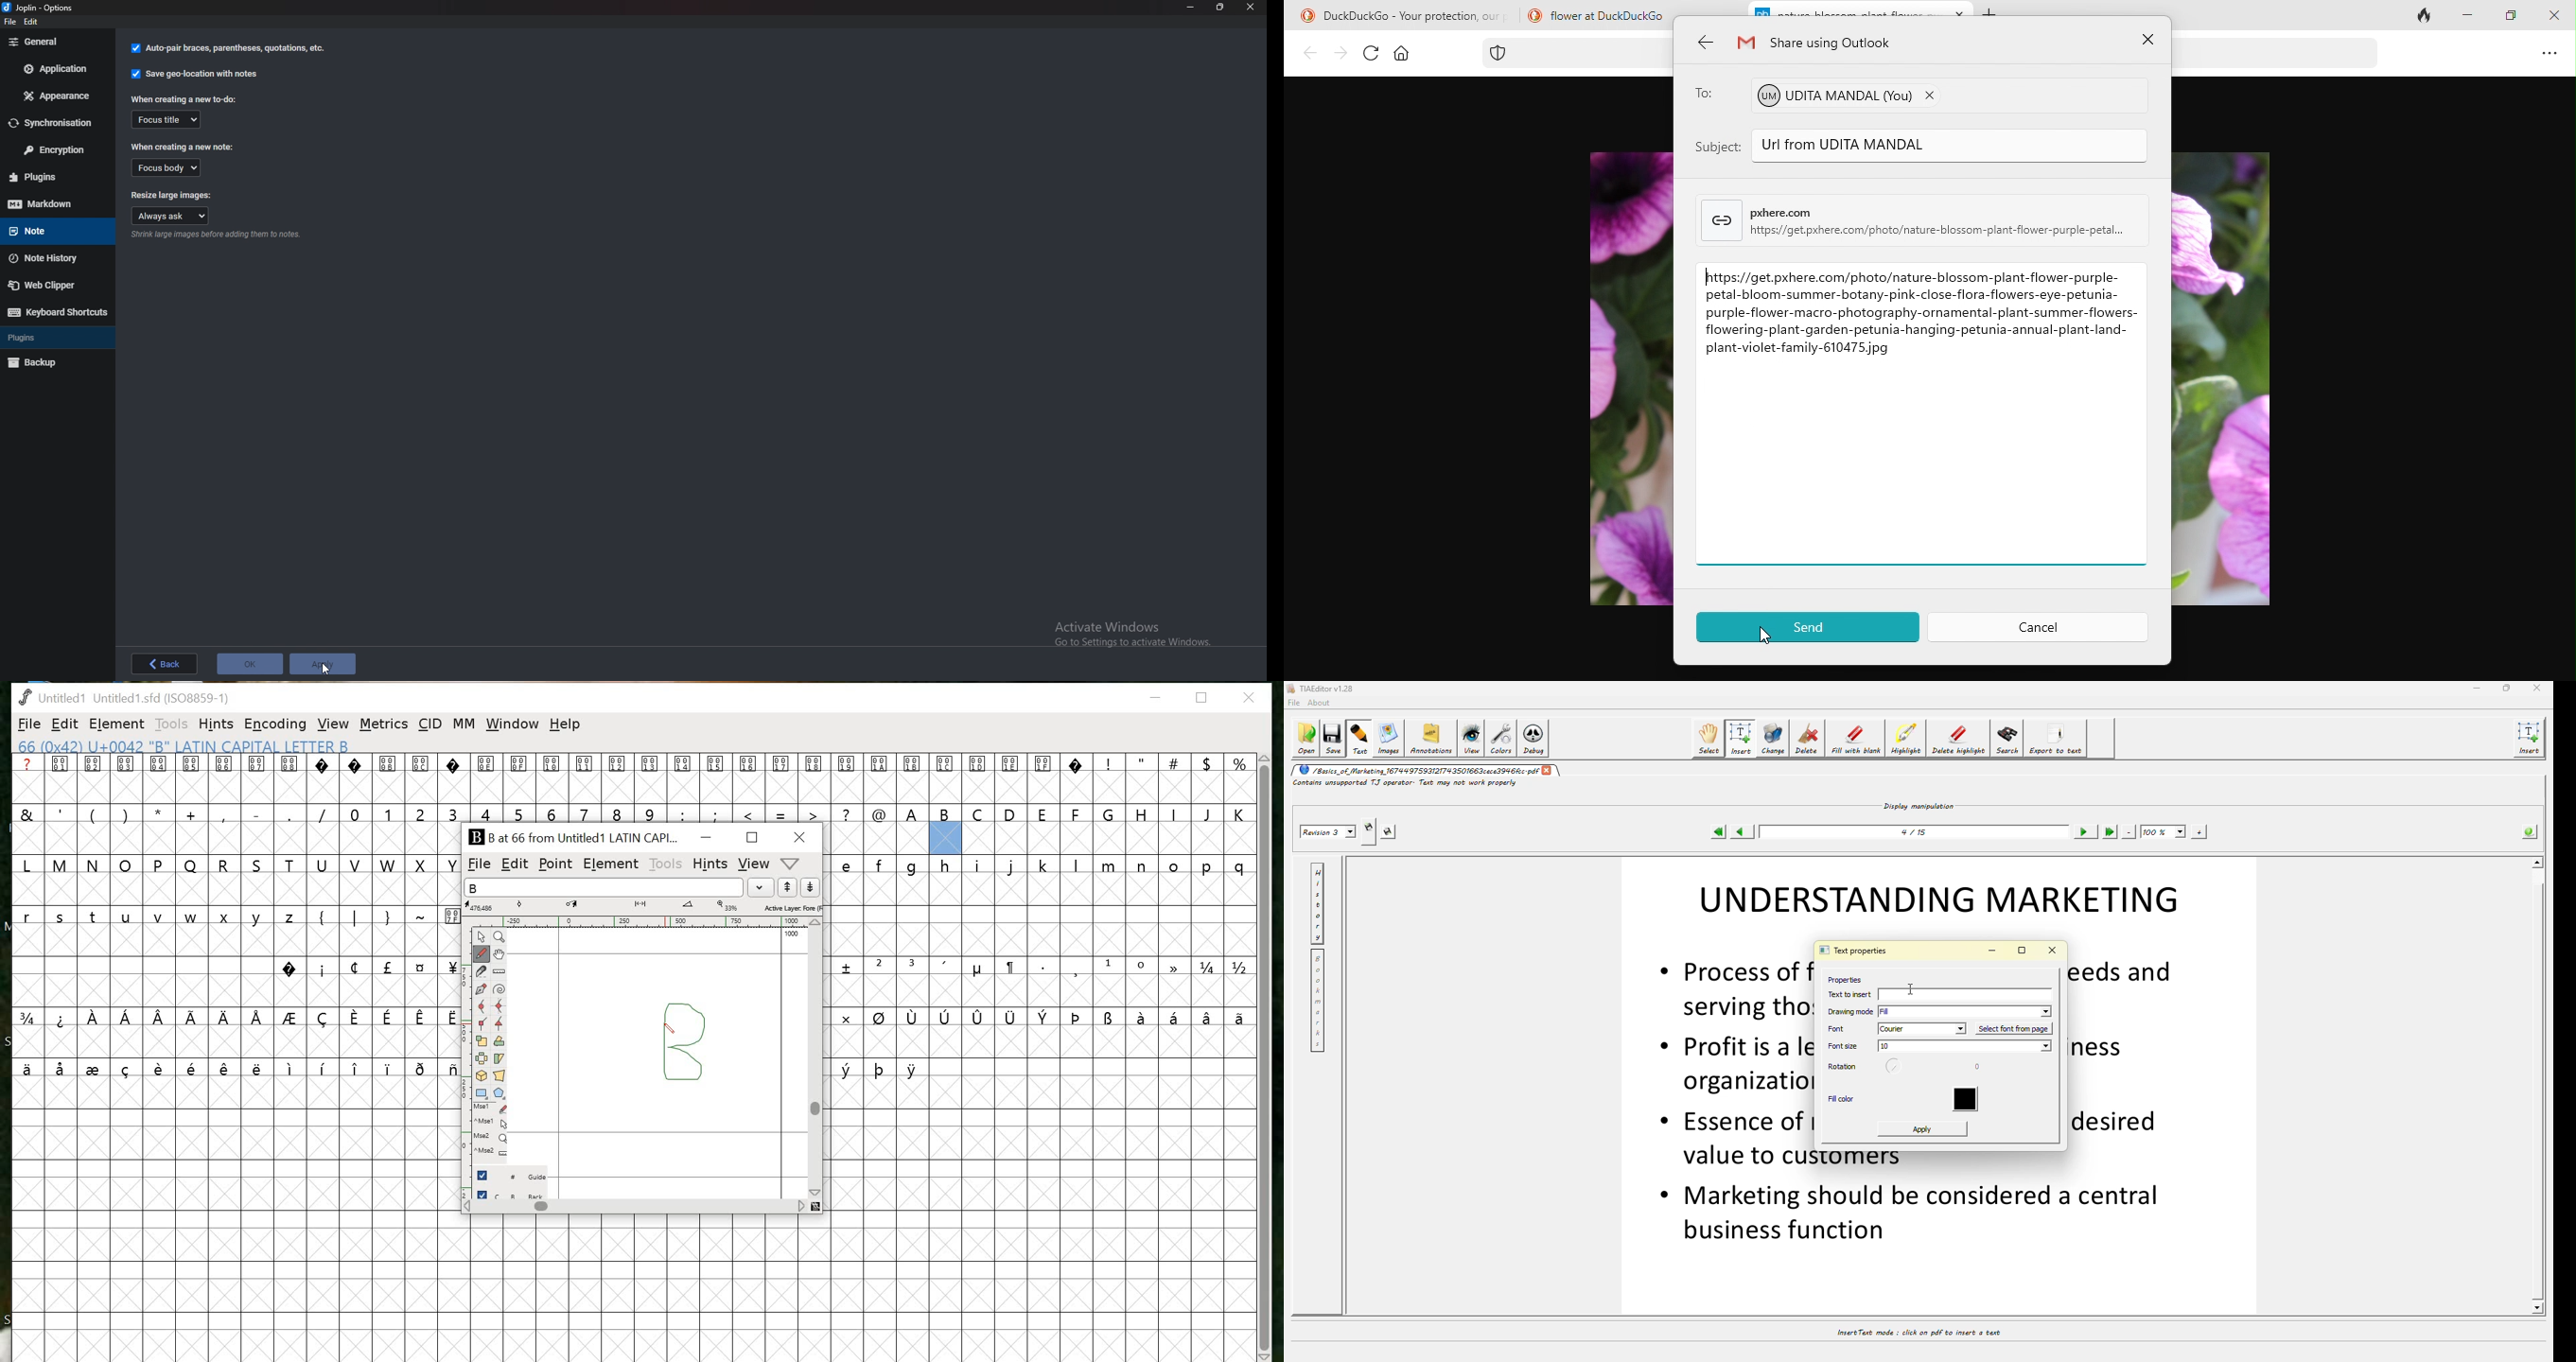 The image size is (2576, 1372). What do you see at coordinates (789, 888) in the screenshot?
I see `up` at bounding box center [789, 888].